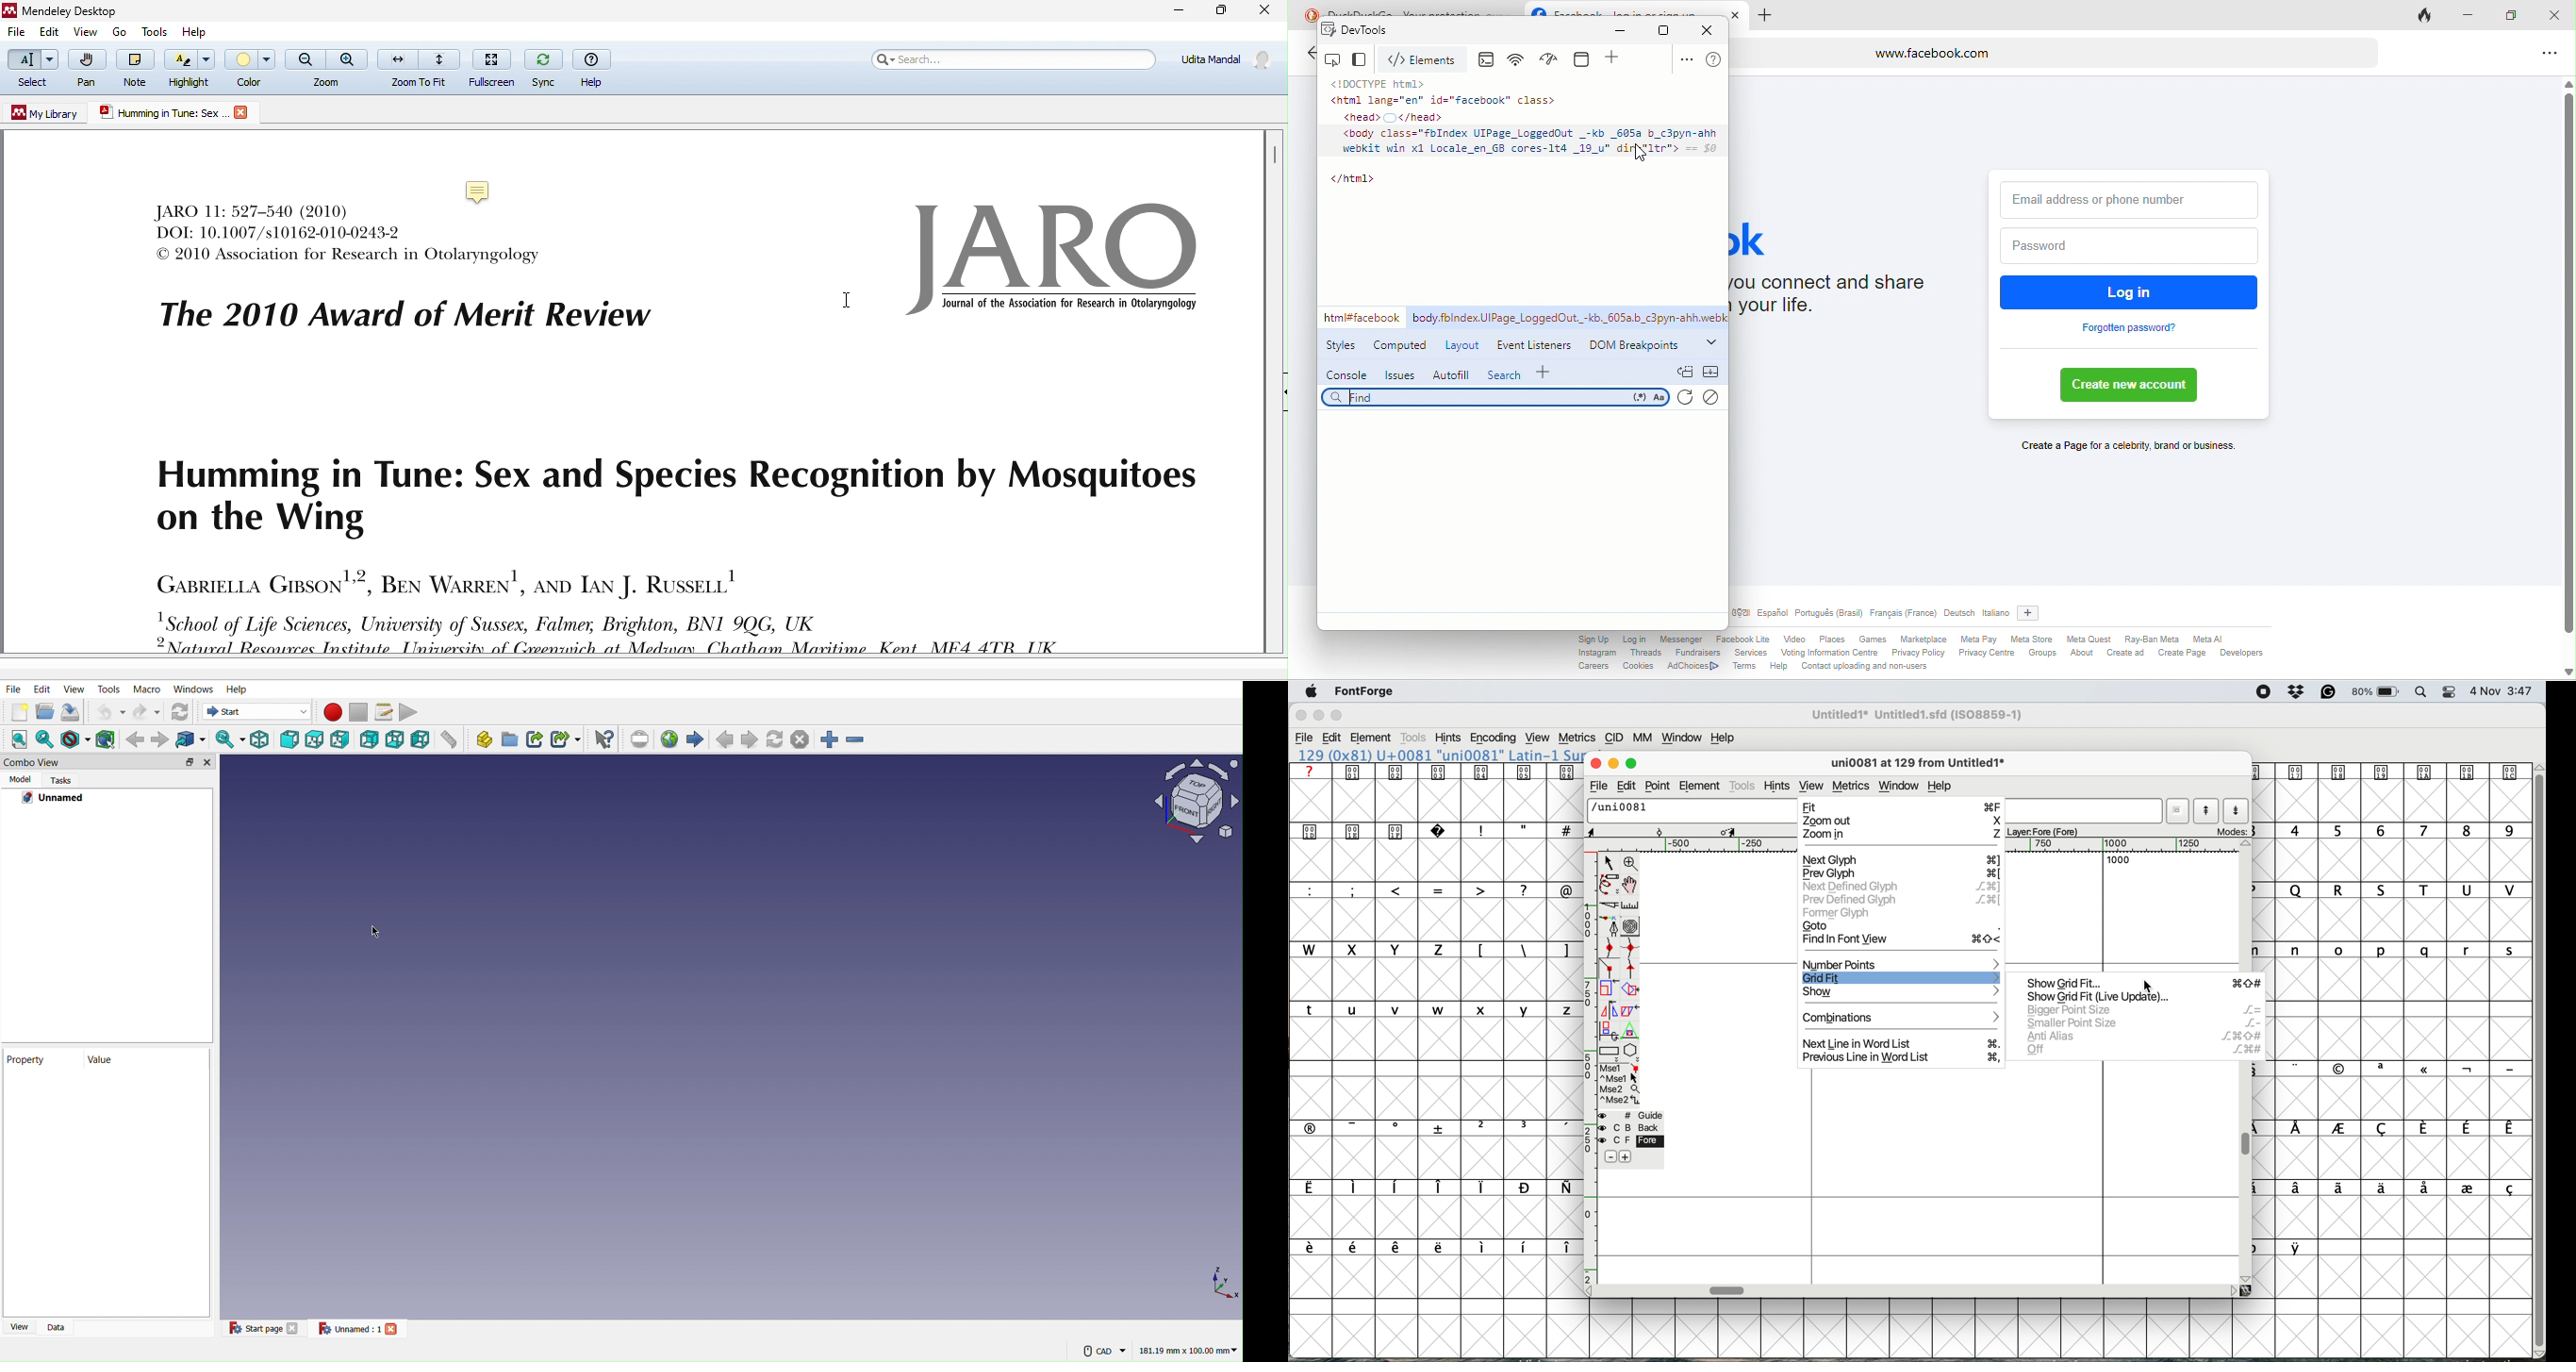 The image size is (2576, 1372). Describe the element at coordinates (20, 780) in the screenshot. I see `Model` at that location.